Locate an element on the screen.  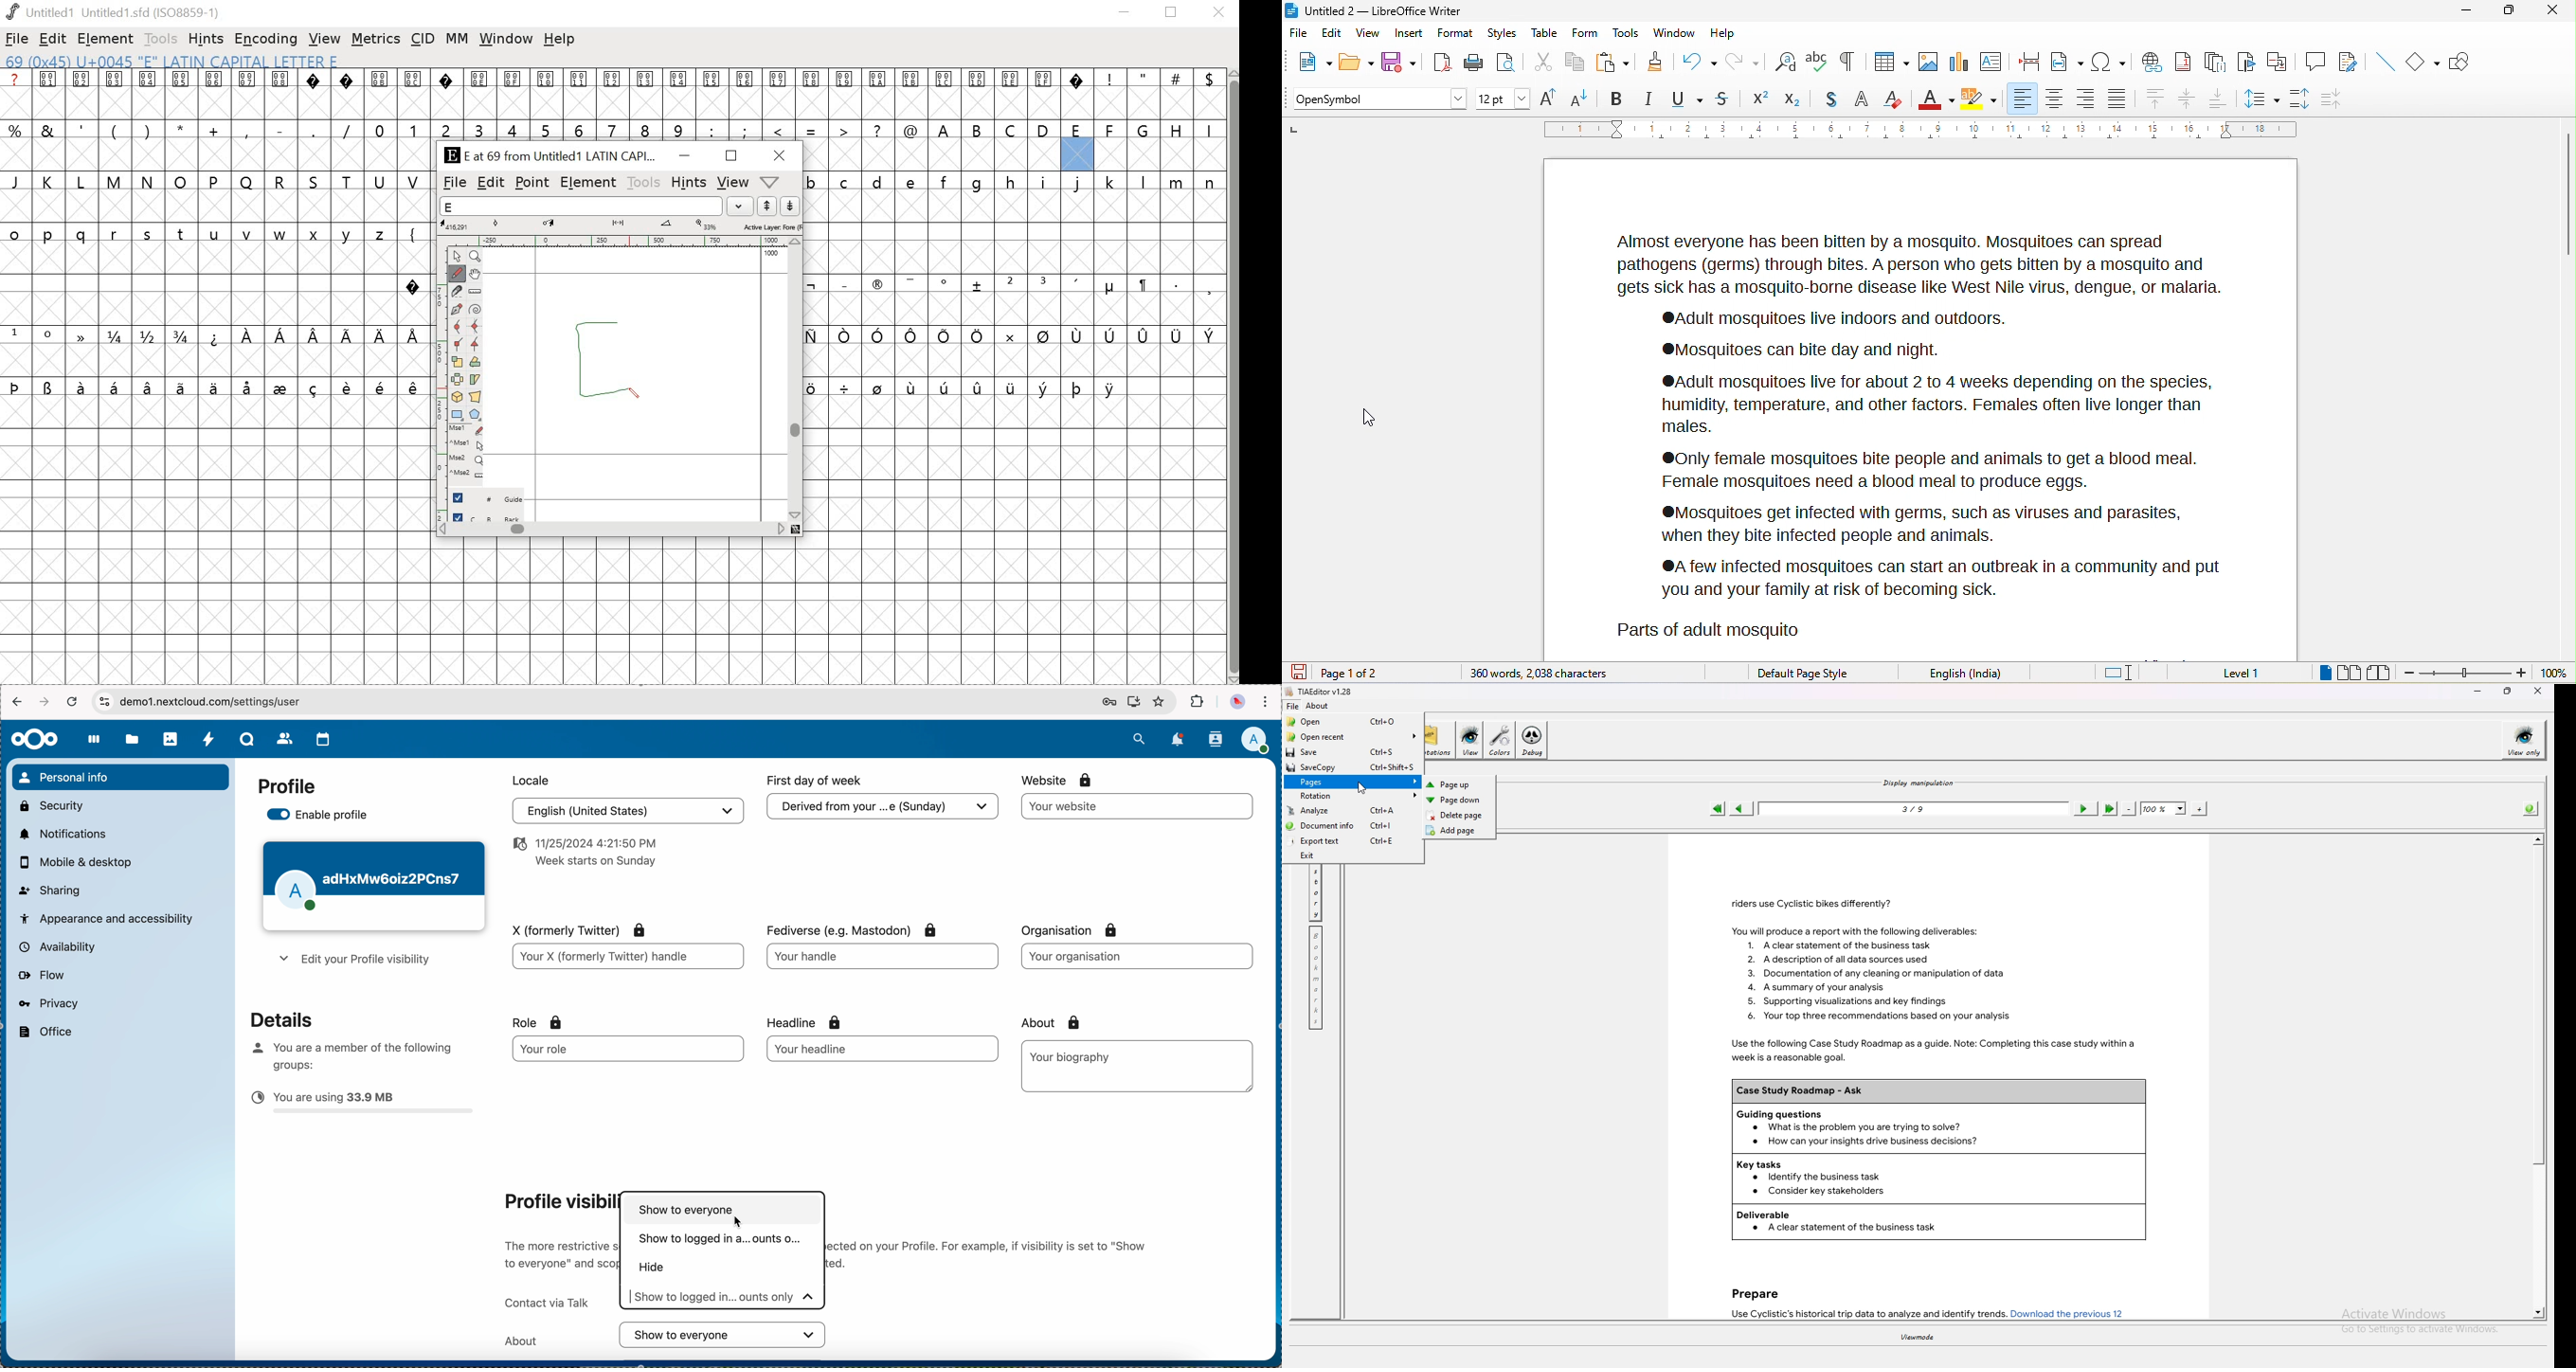
element is located at coordinates (103, 38).